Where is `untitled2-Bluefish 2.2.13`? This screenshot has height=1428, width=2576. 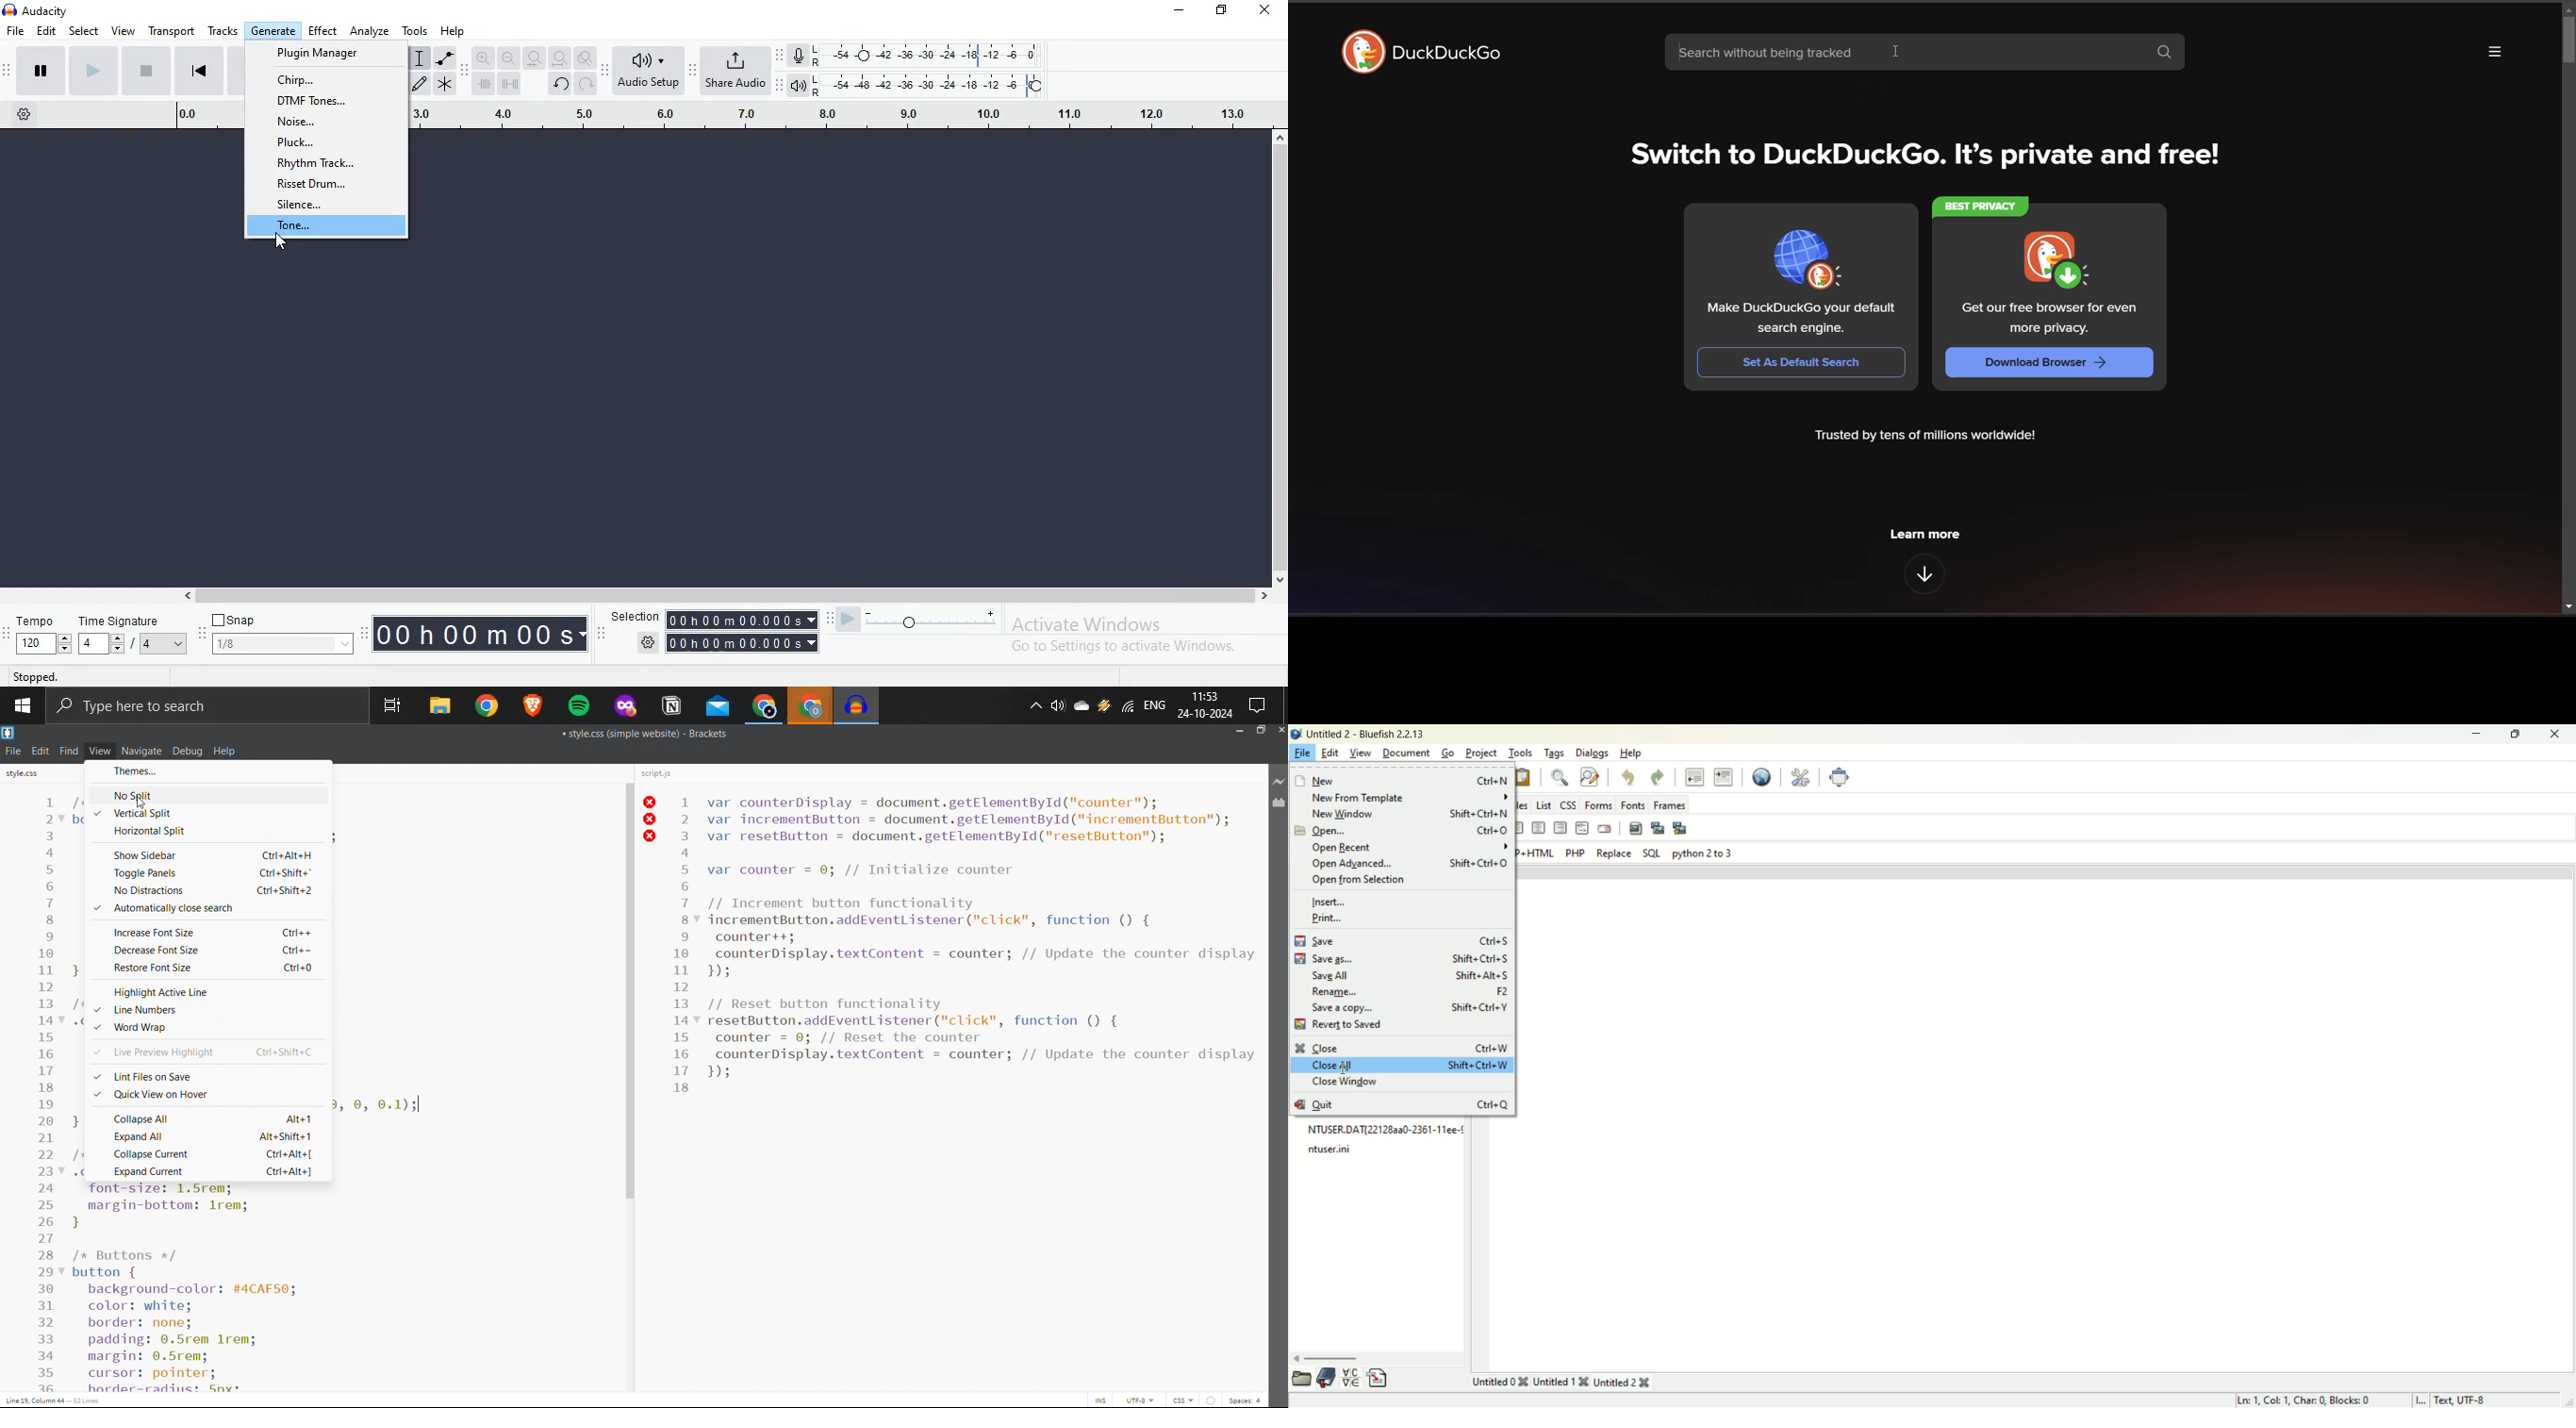
untitled2-Bluefish 2.2.13 is located at coordinates (1365, 732).